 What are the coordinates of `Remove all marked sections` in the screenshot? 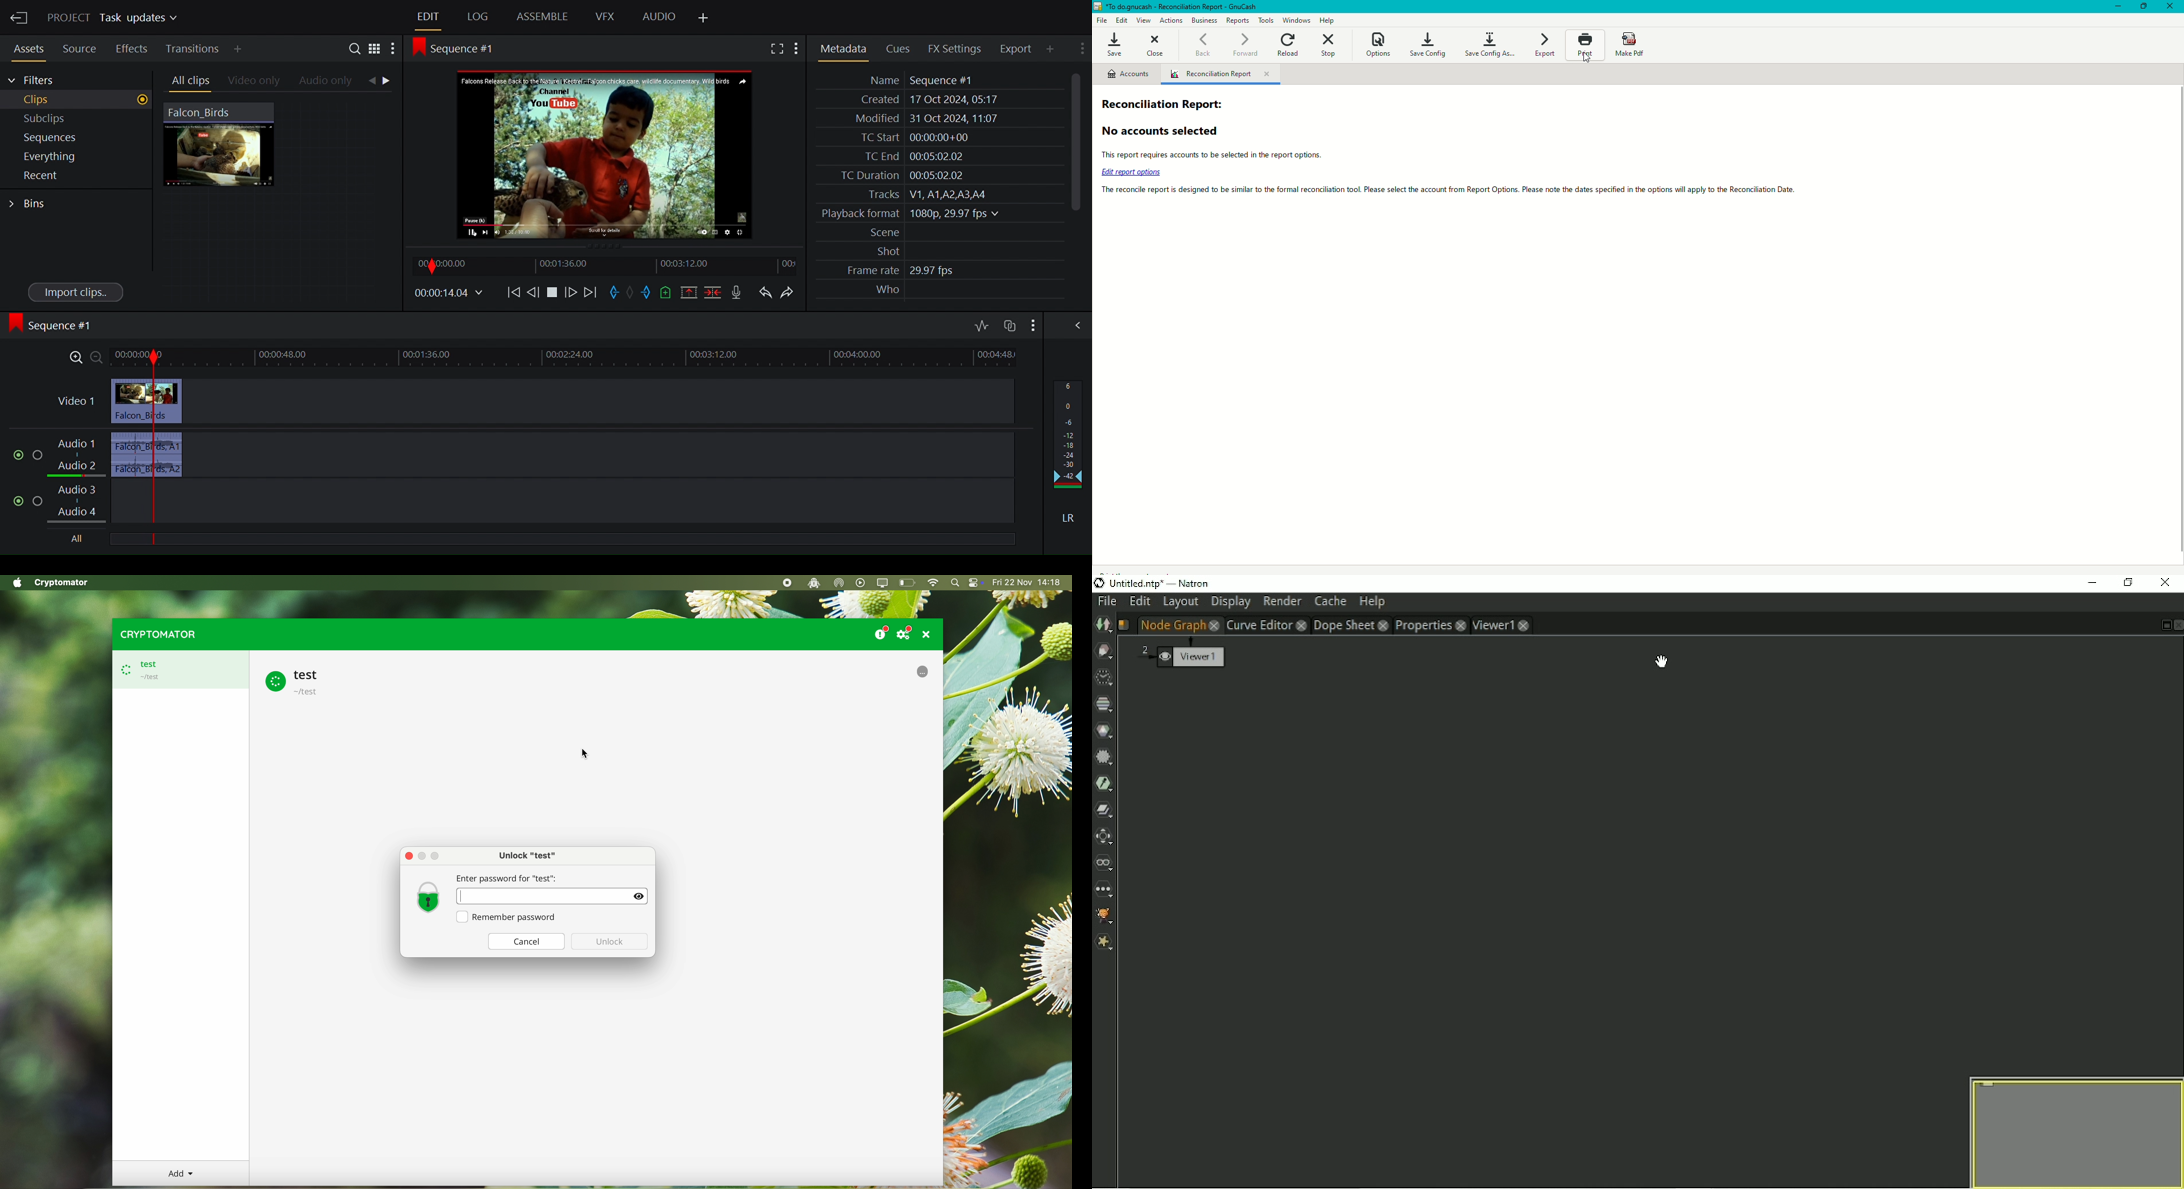 It's located at (688, 292).